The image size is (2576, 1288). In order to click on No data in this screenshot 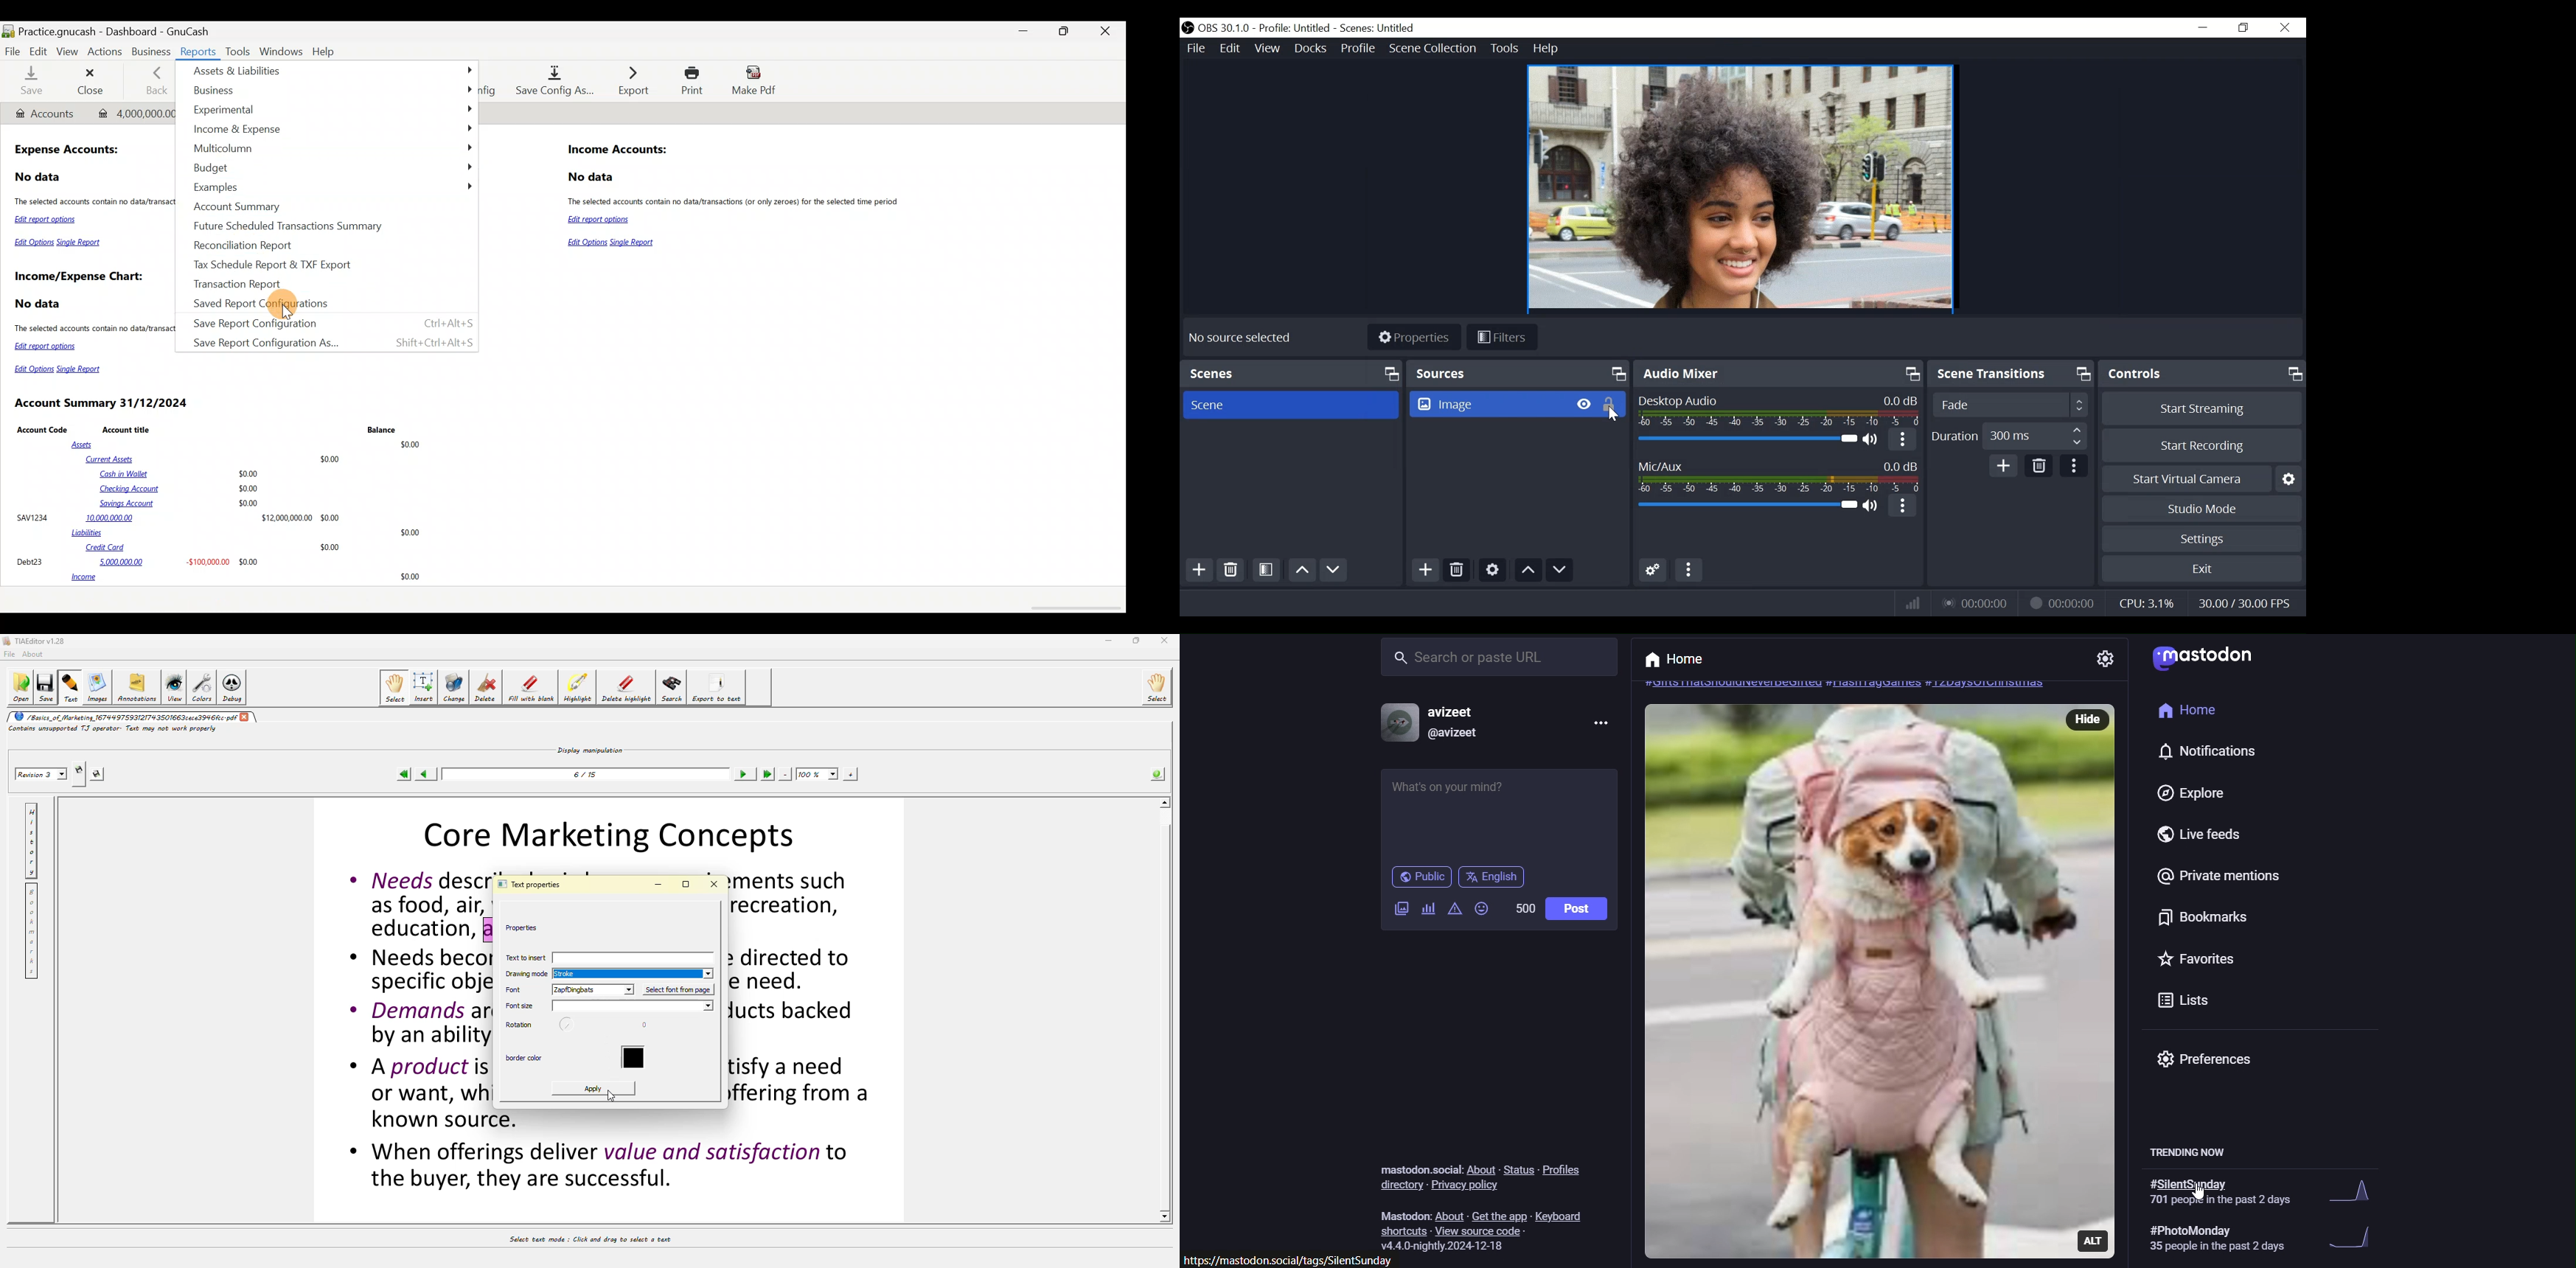, I will do `click(39, 177)`.